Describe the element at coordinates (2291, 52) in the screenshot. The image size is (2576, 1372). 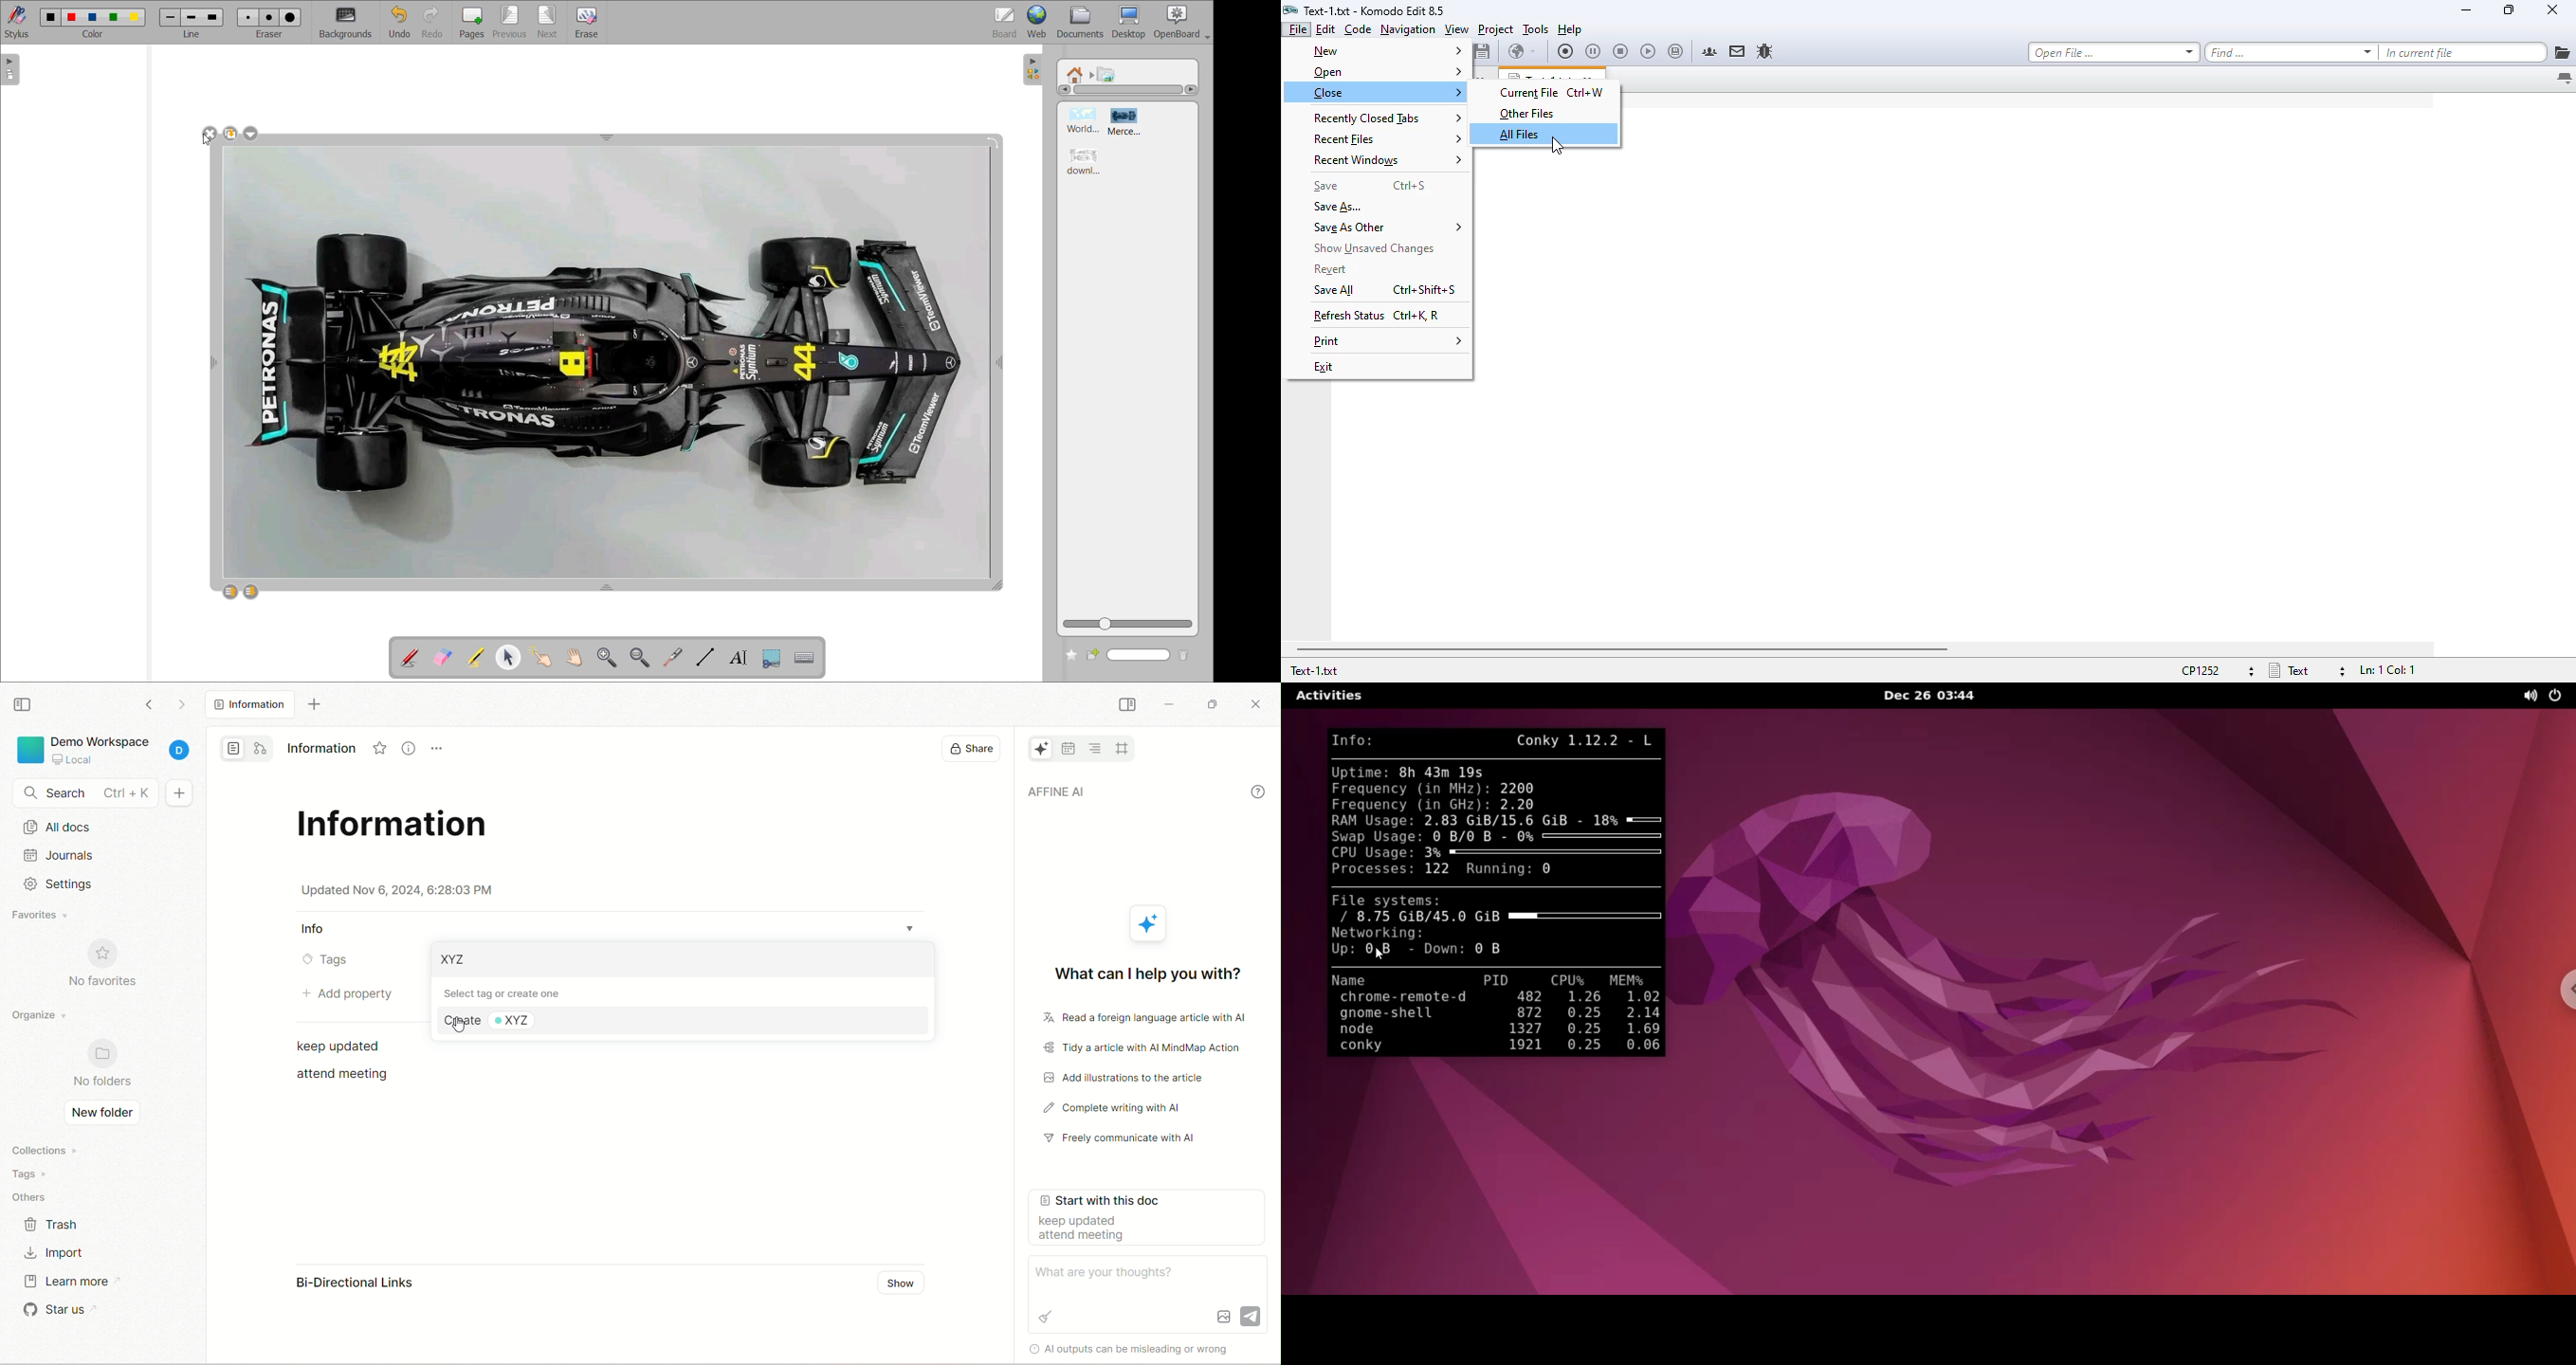
I see `find ` at that location.